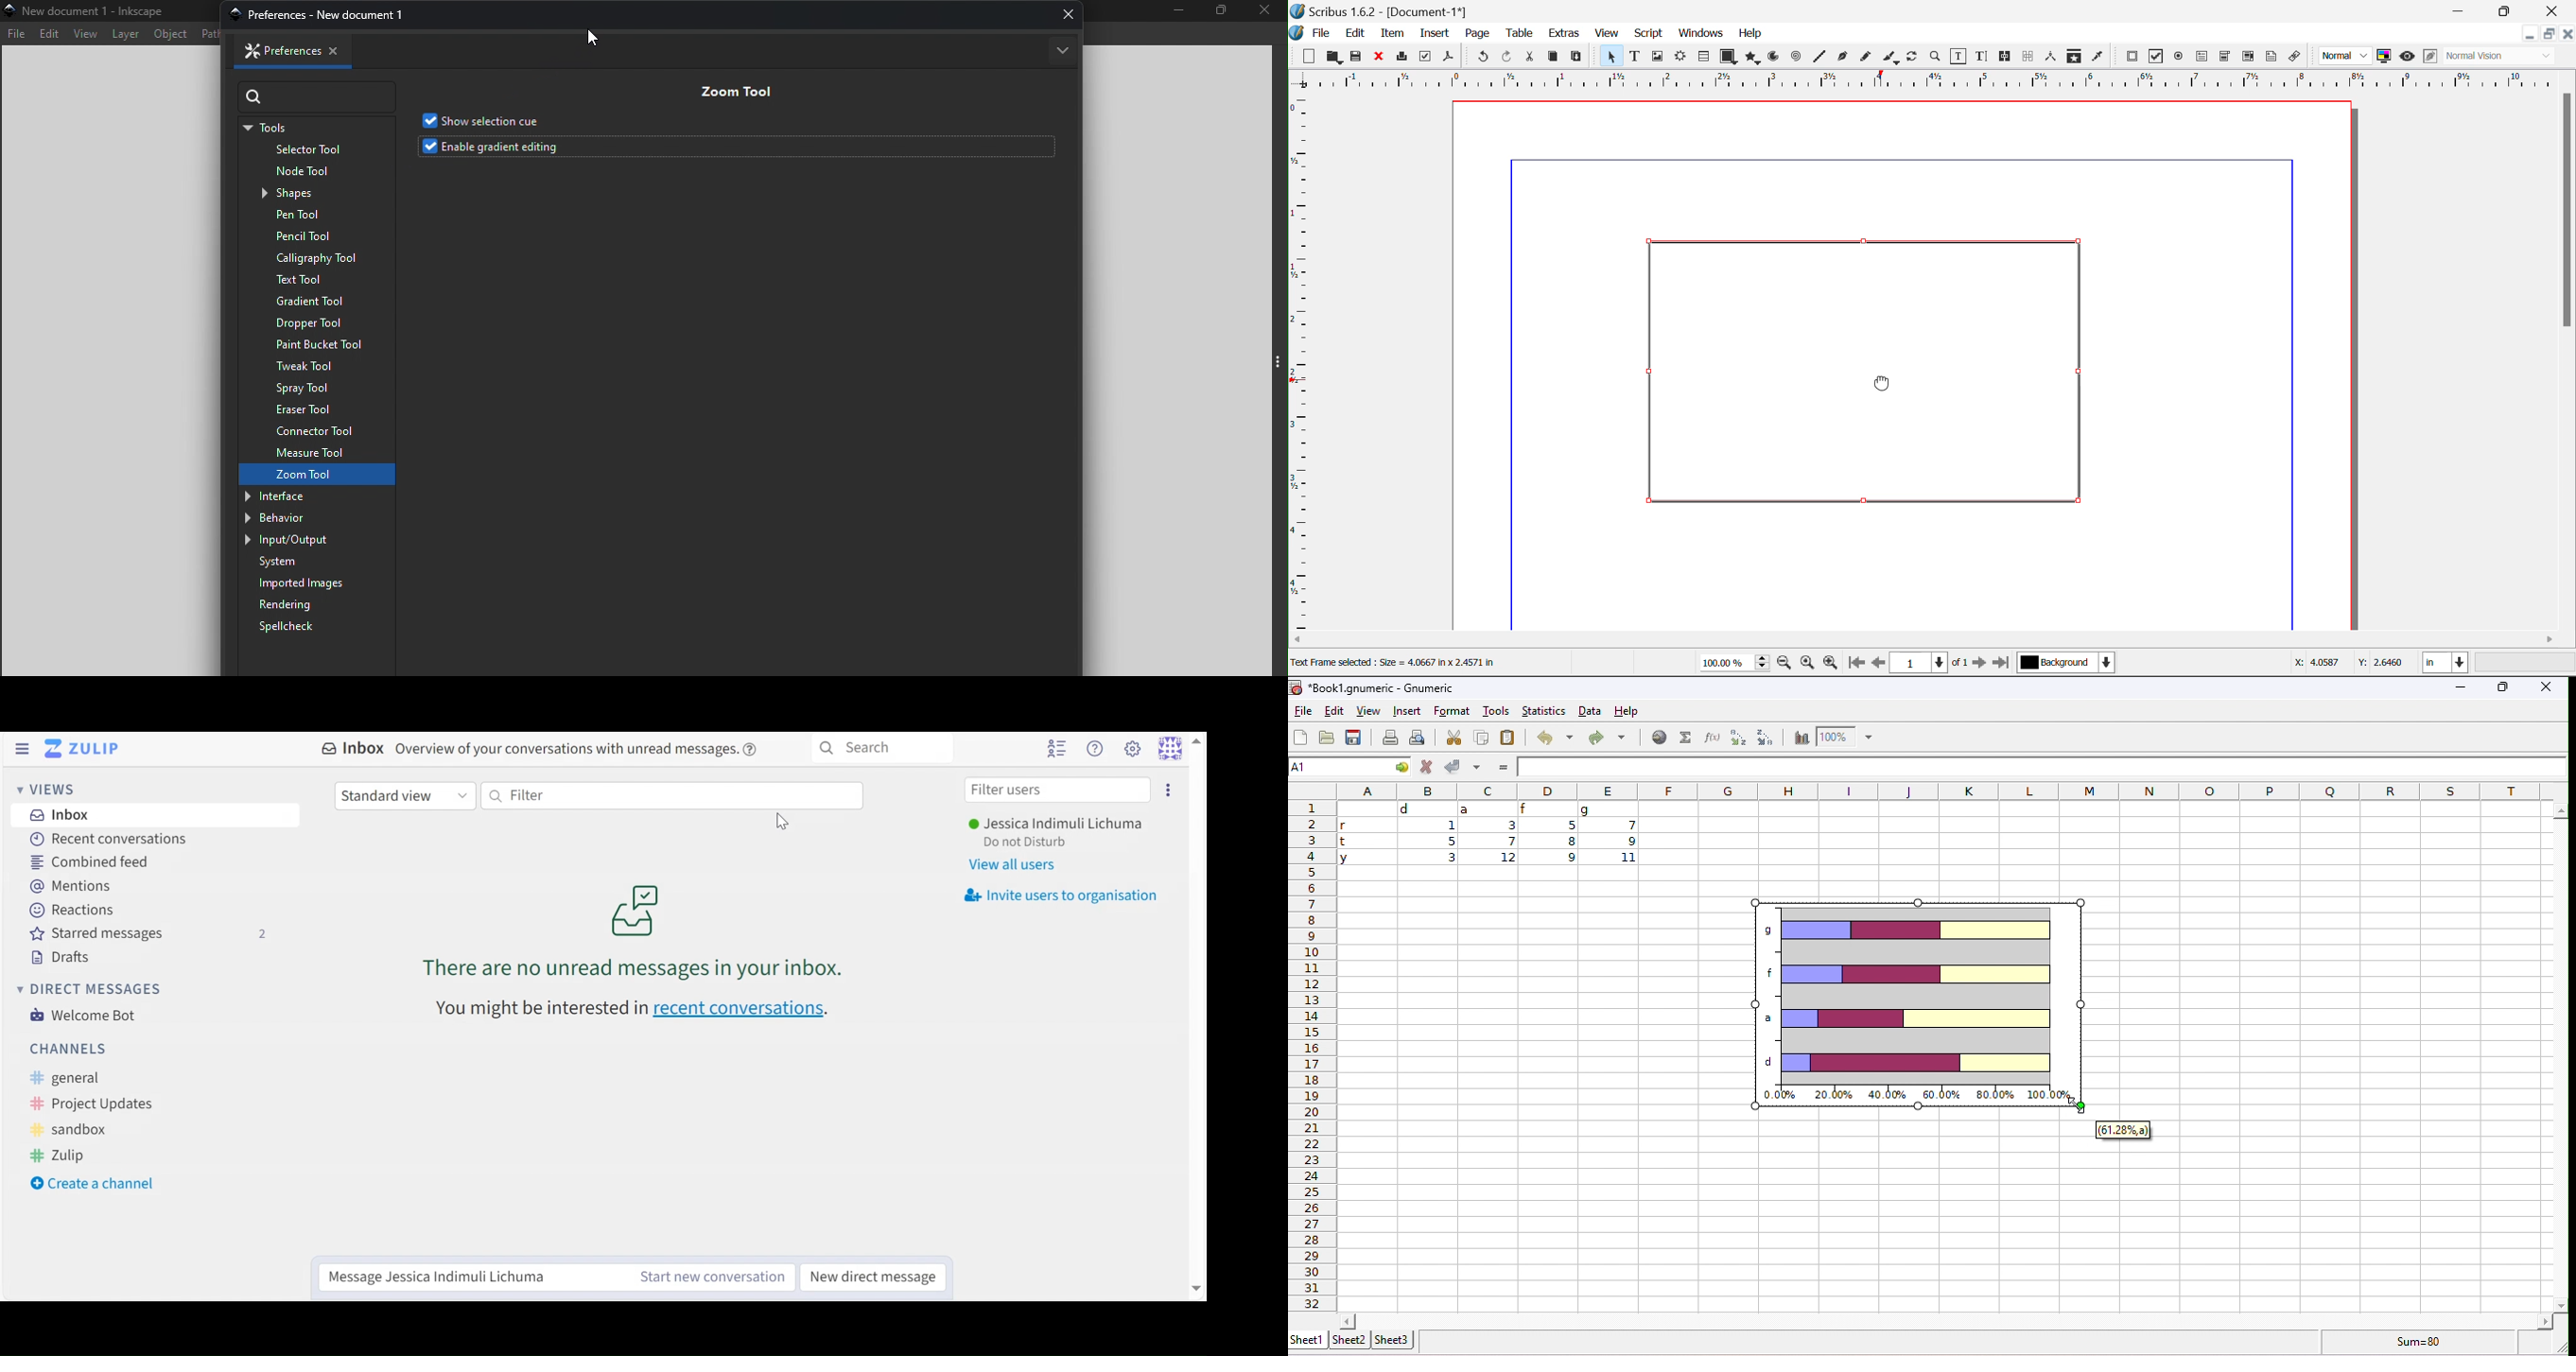 The image size is (2576, 1372). I want to click on View, so click(1607, 34).